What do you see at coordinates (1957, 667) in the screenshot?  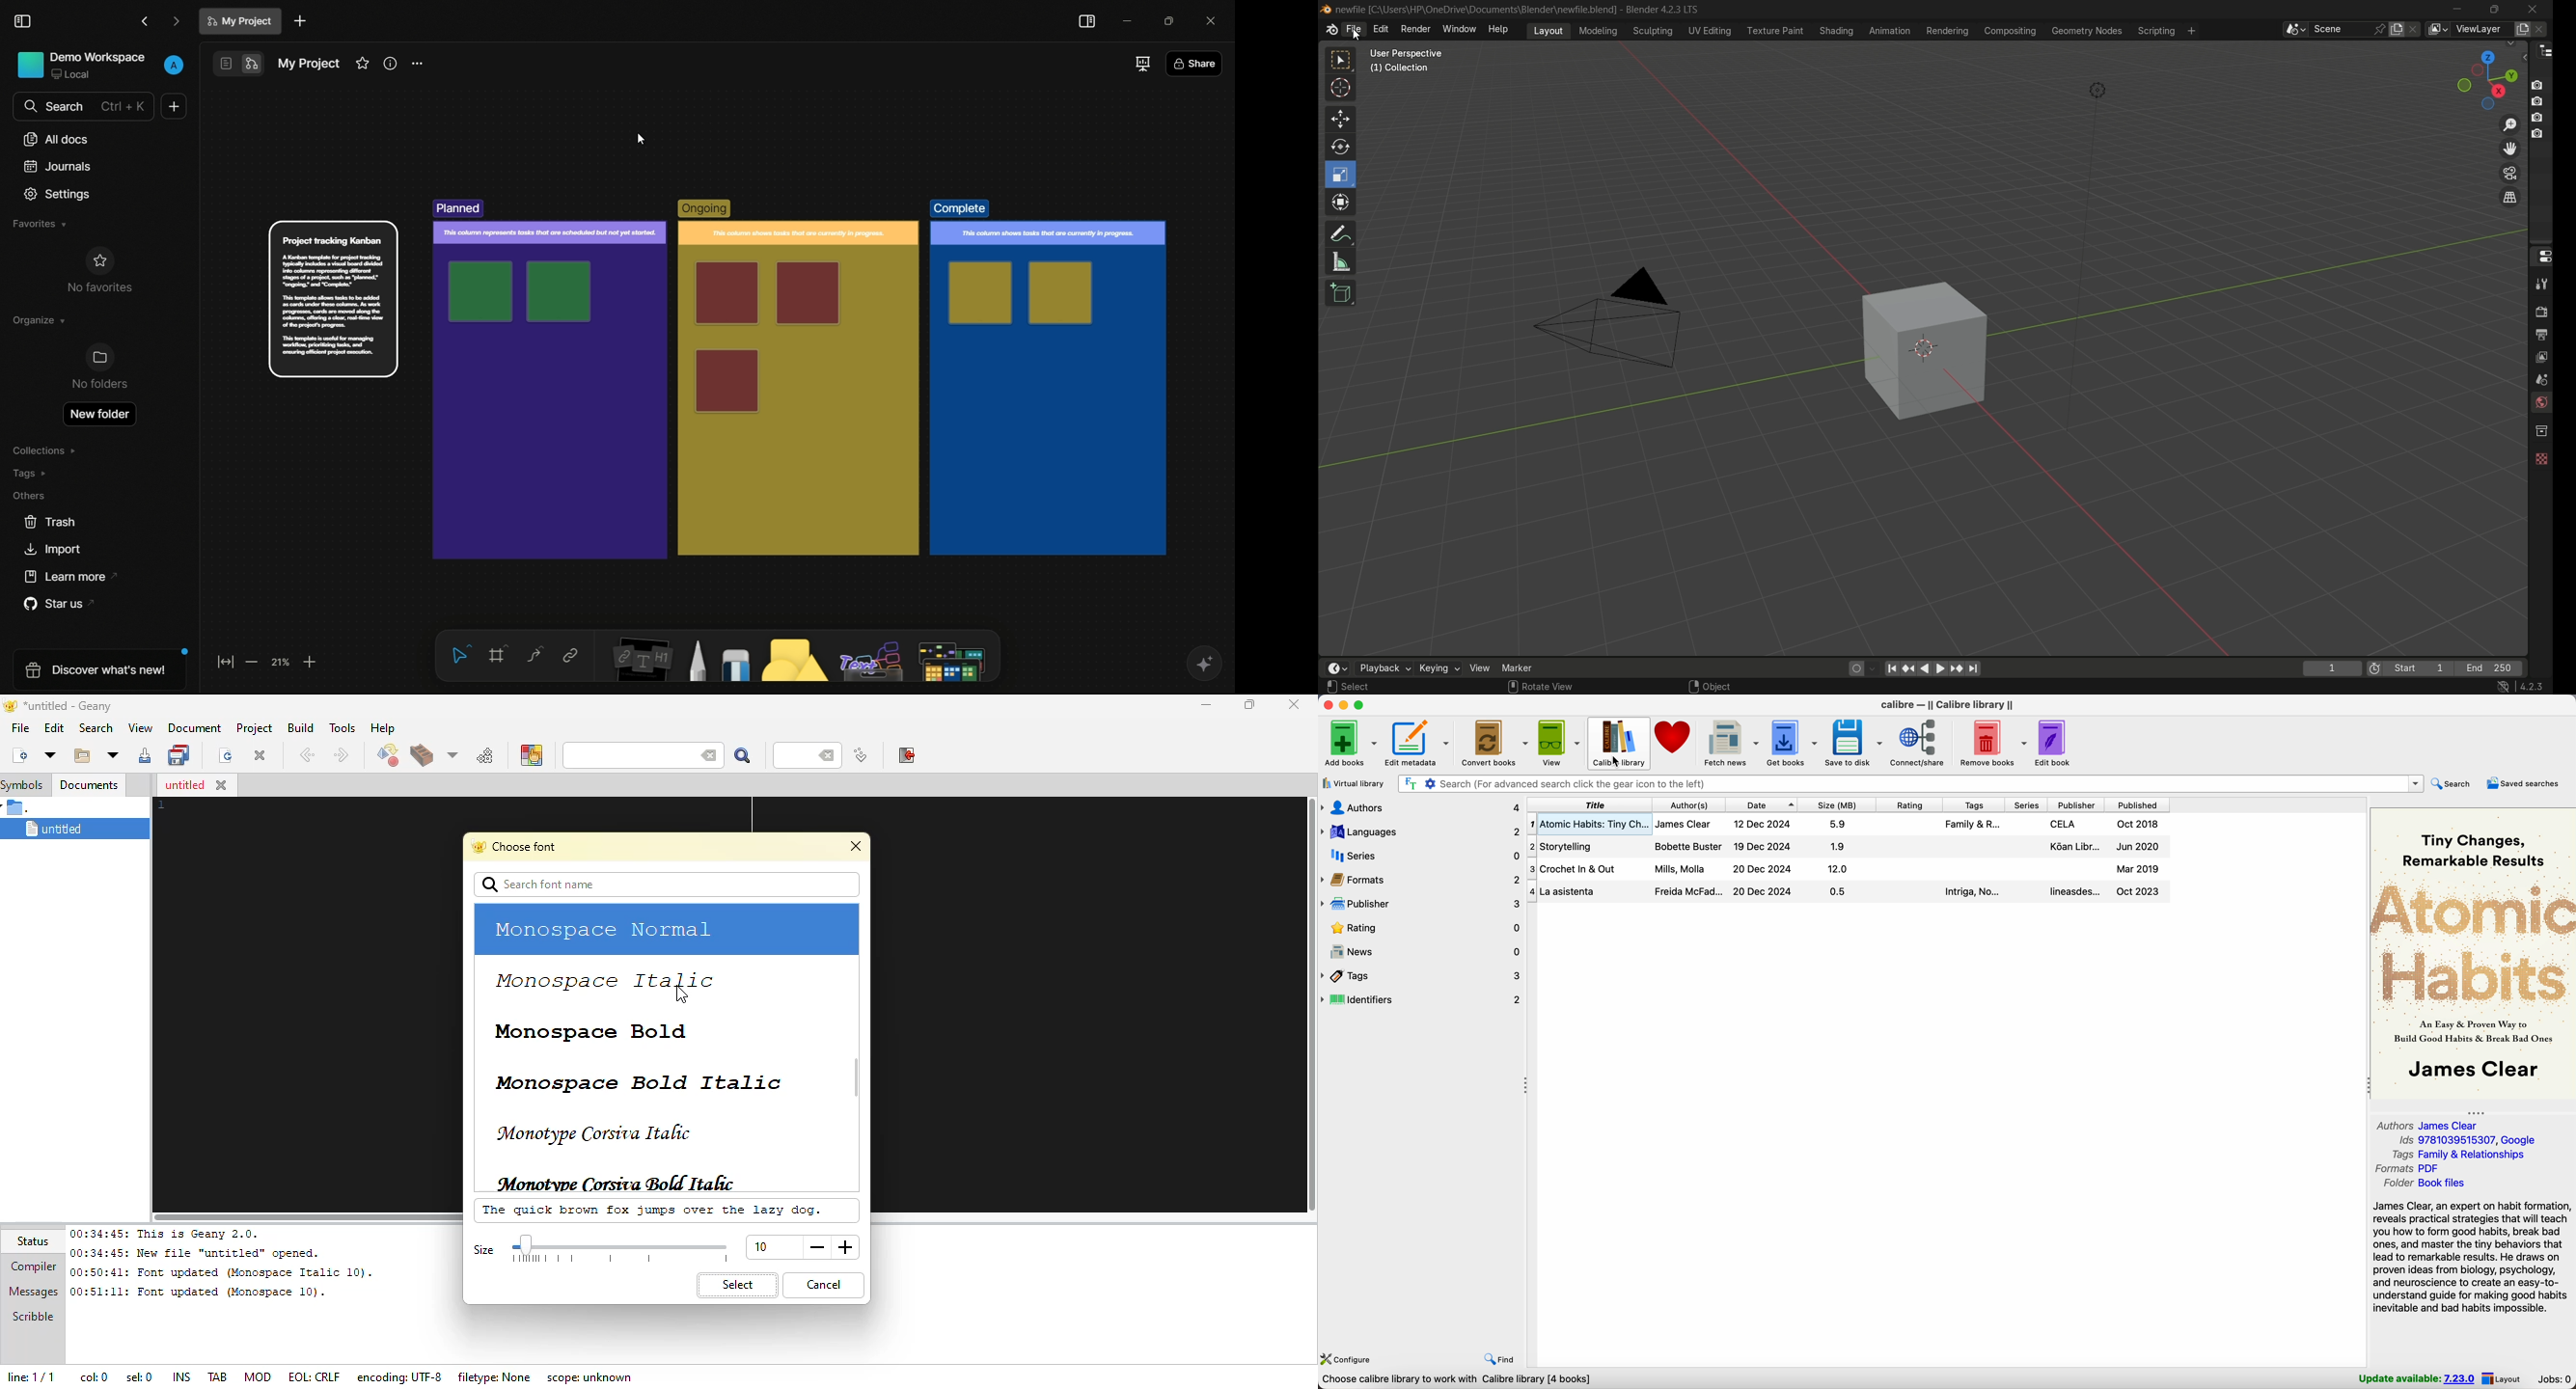 I see `jump to keyframe` at bounding box center [1957, 667].